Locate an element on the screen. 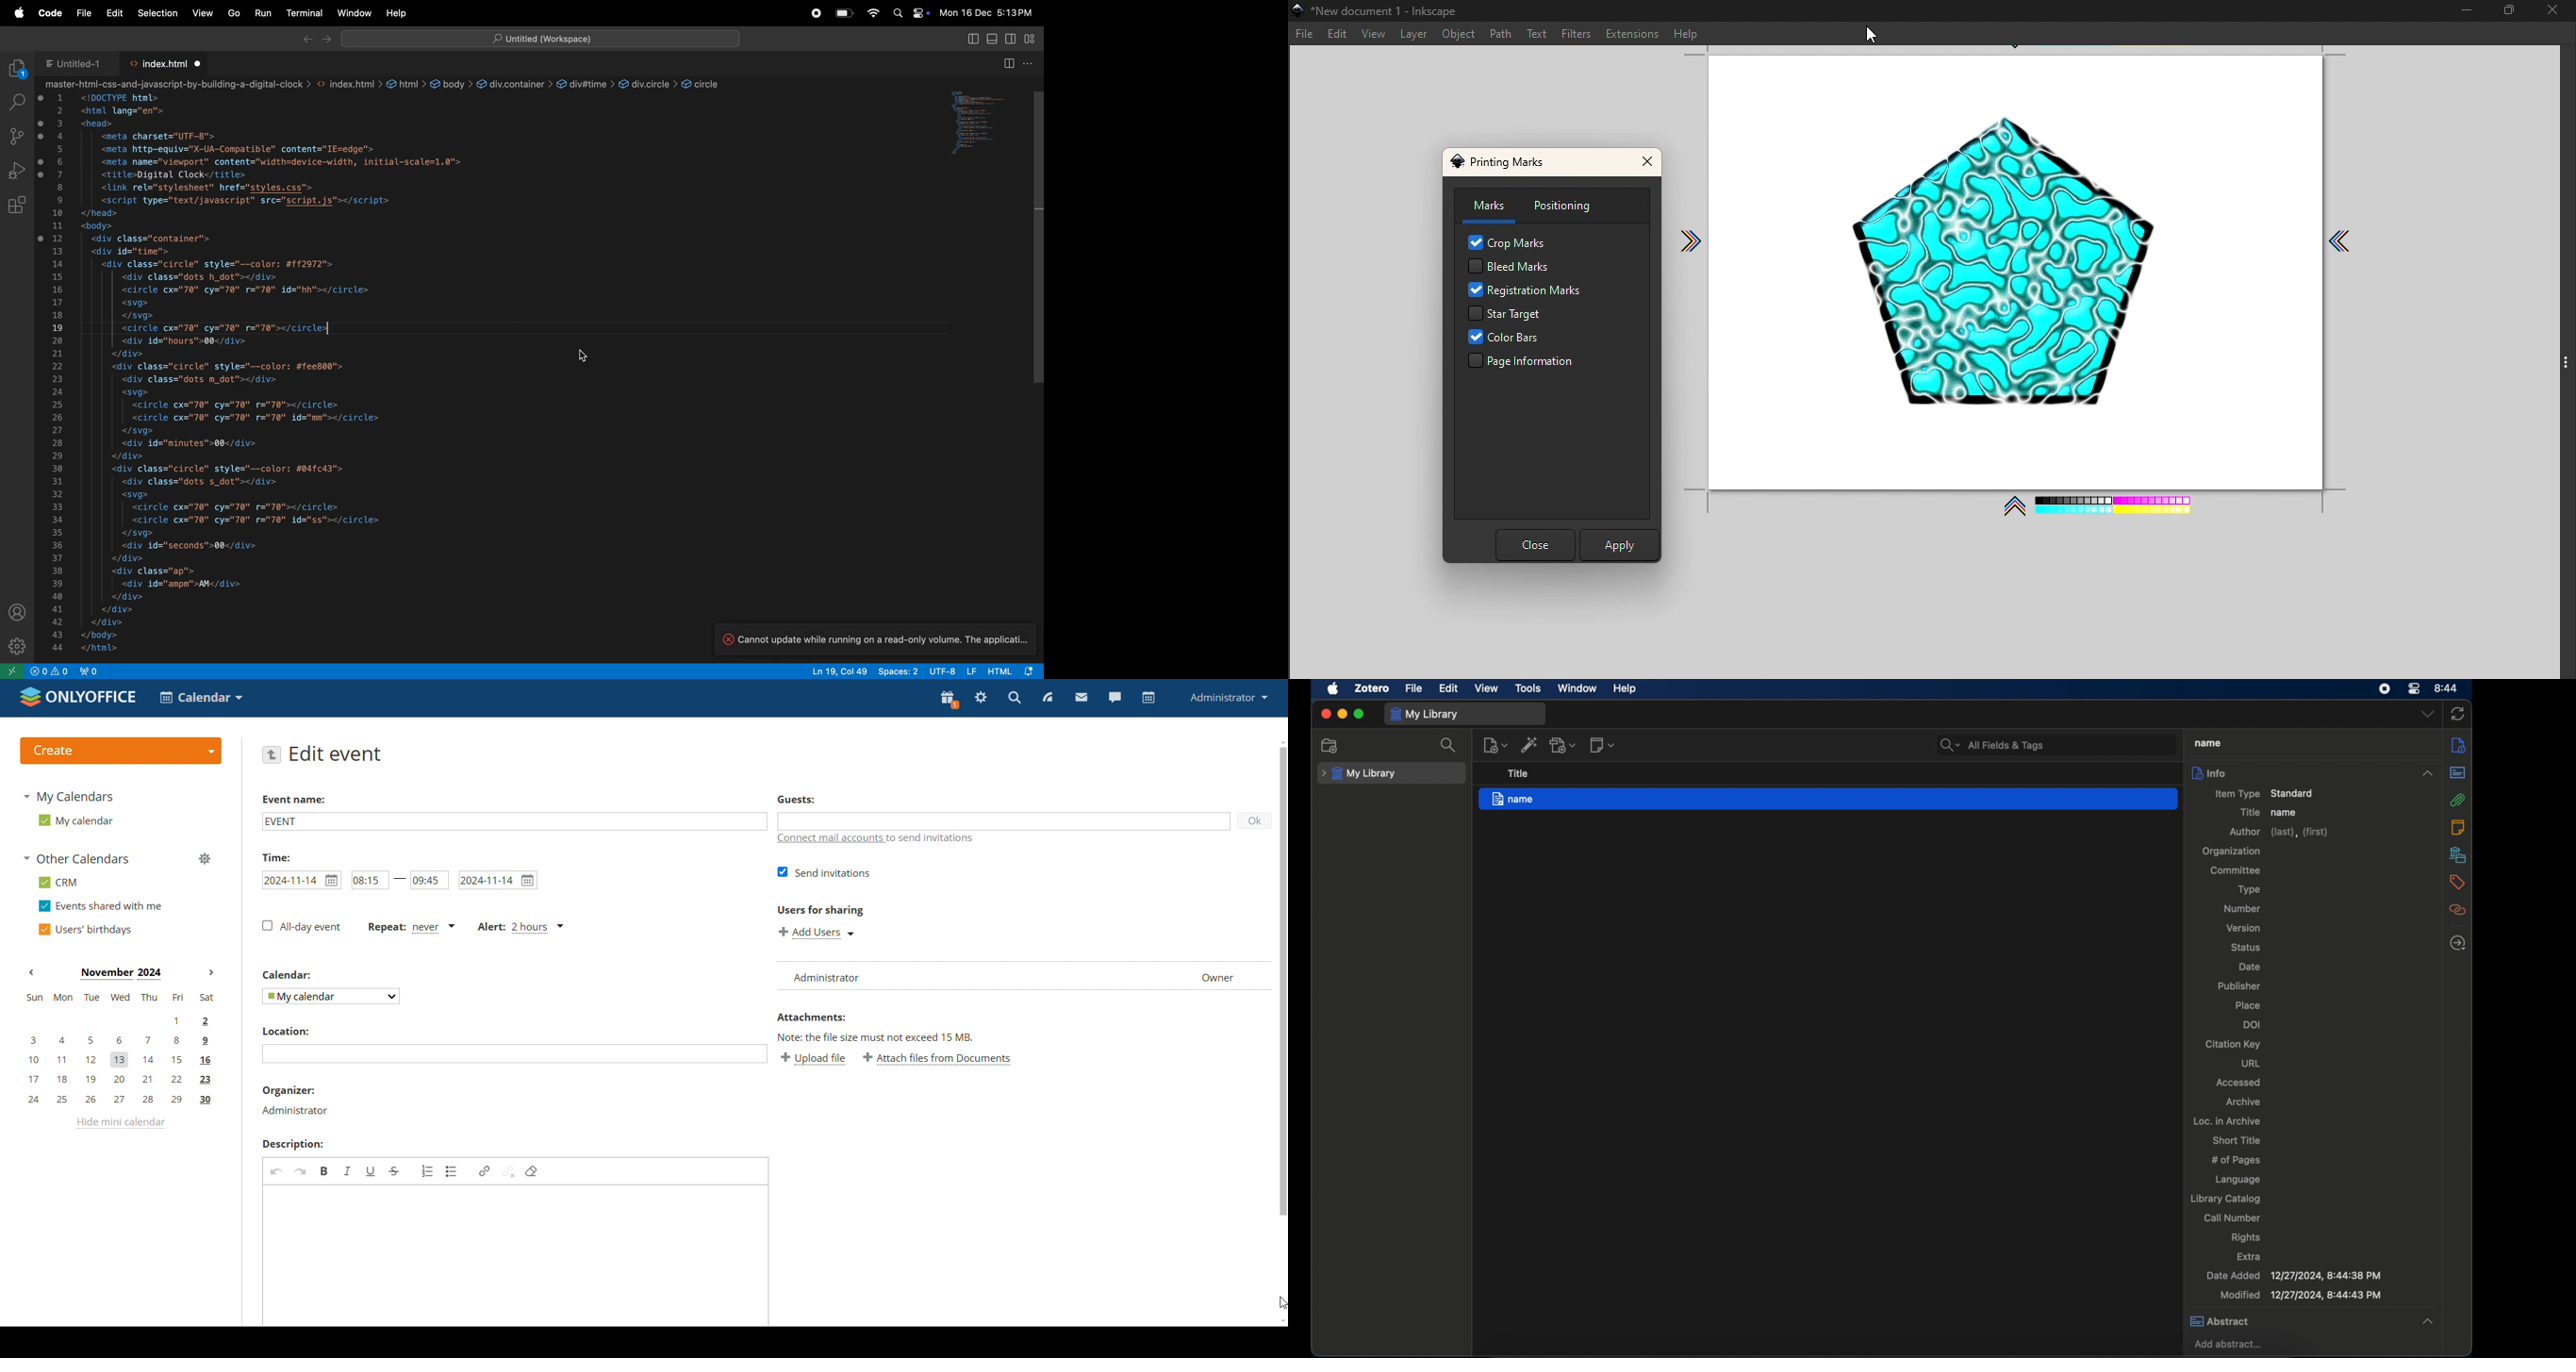 This screenshot has width=2576, height=1372. explorer is located at coordinates (14, 68).